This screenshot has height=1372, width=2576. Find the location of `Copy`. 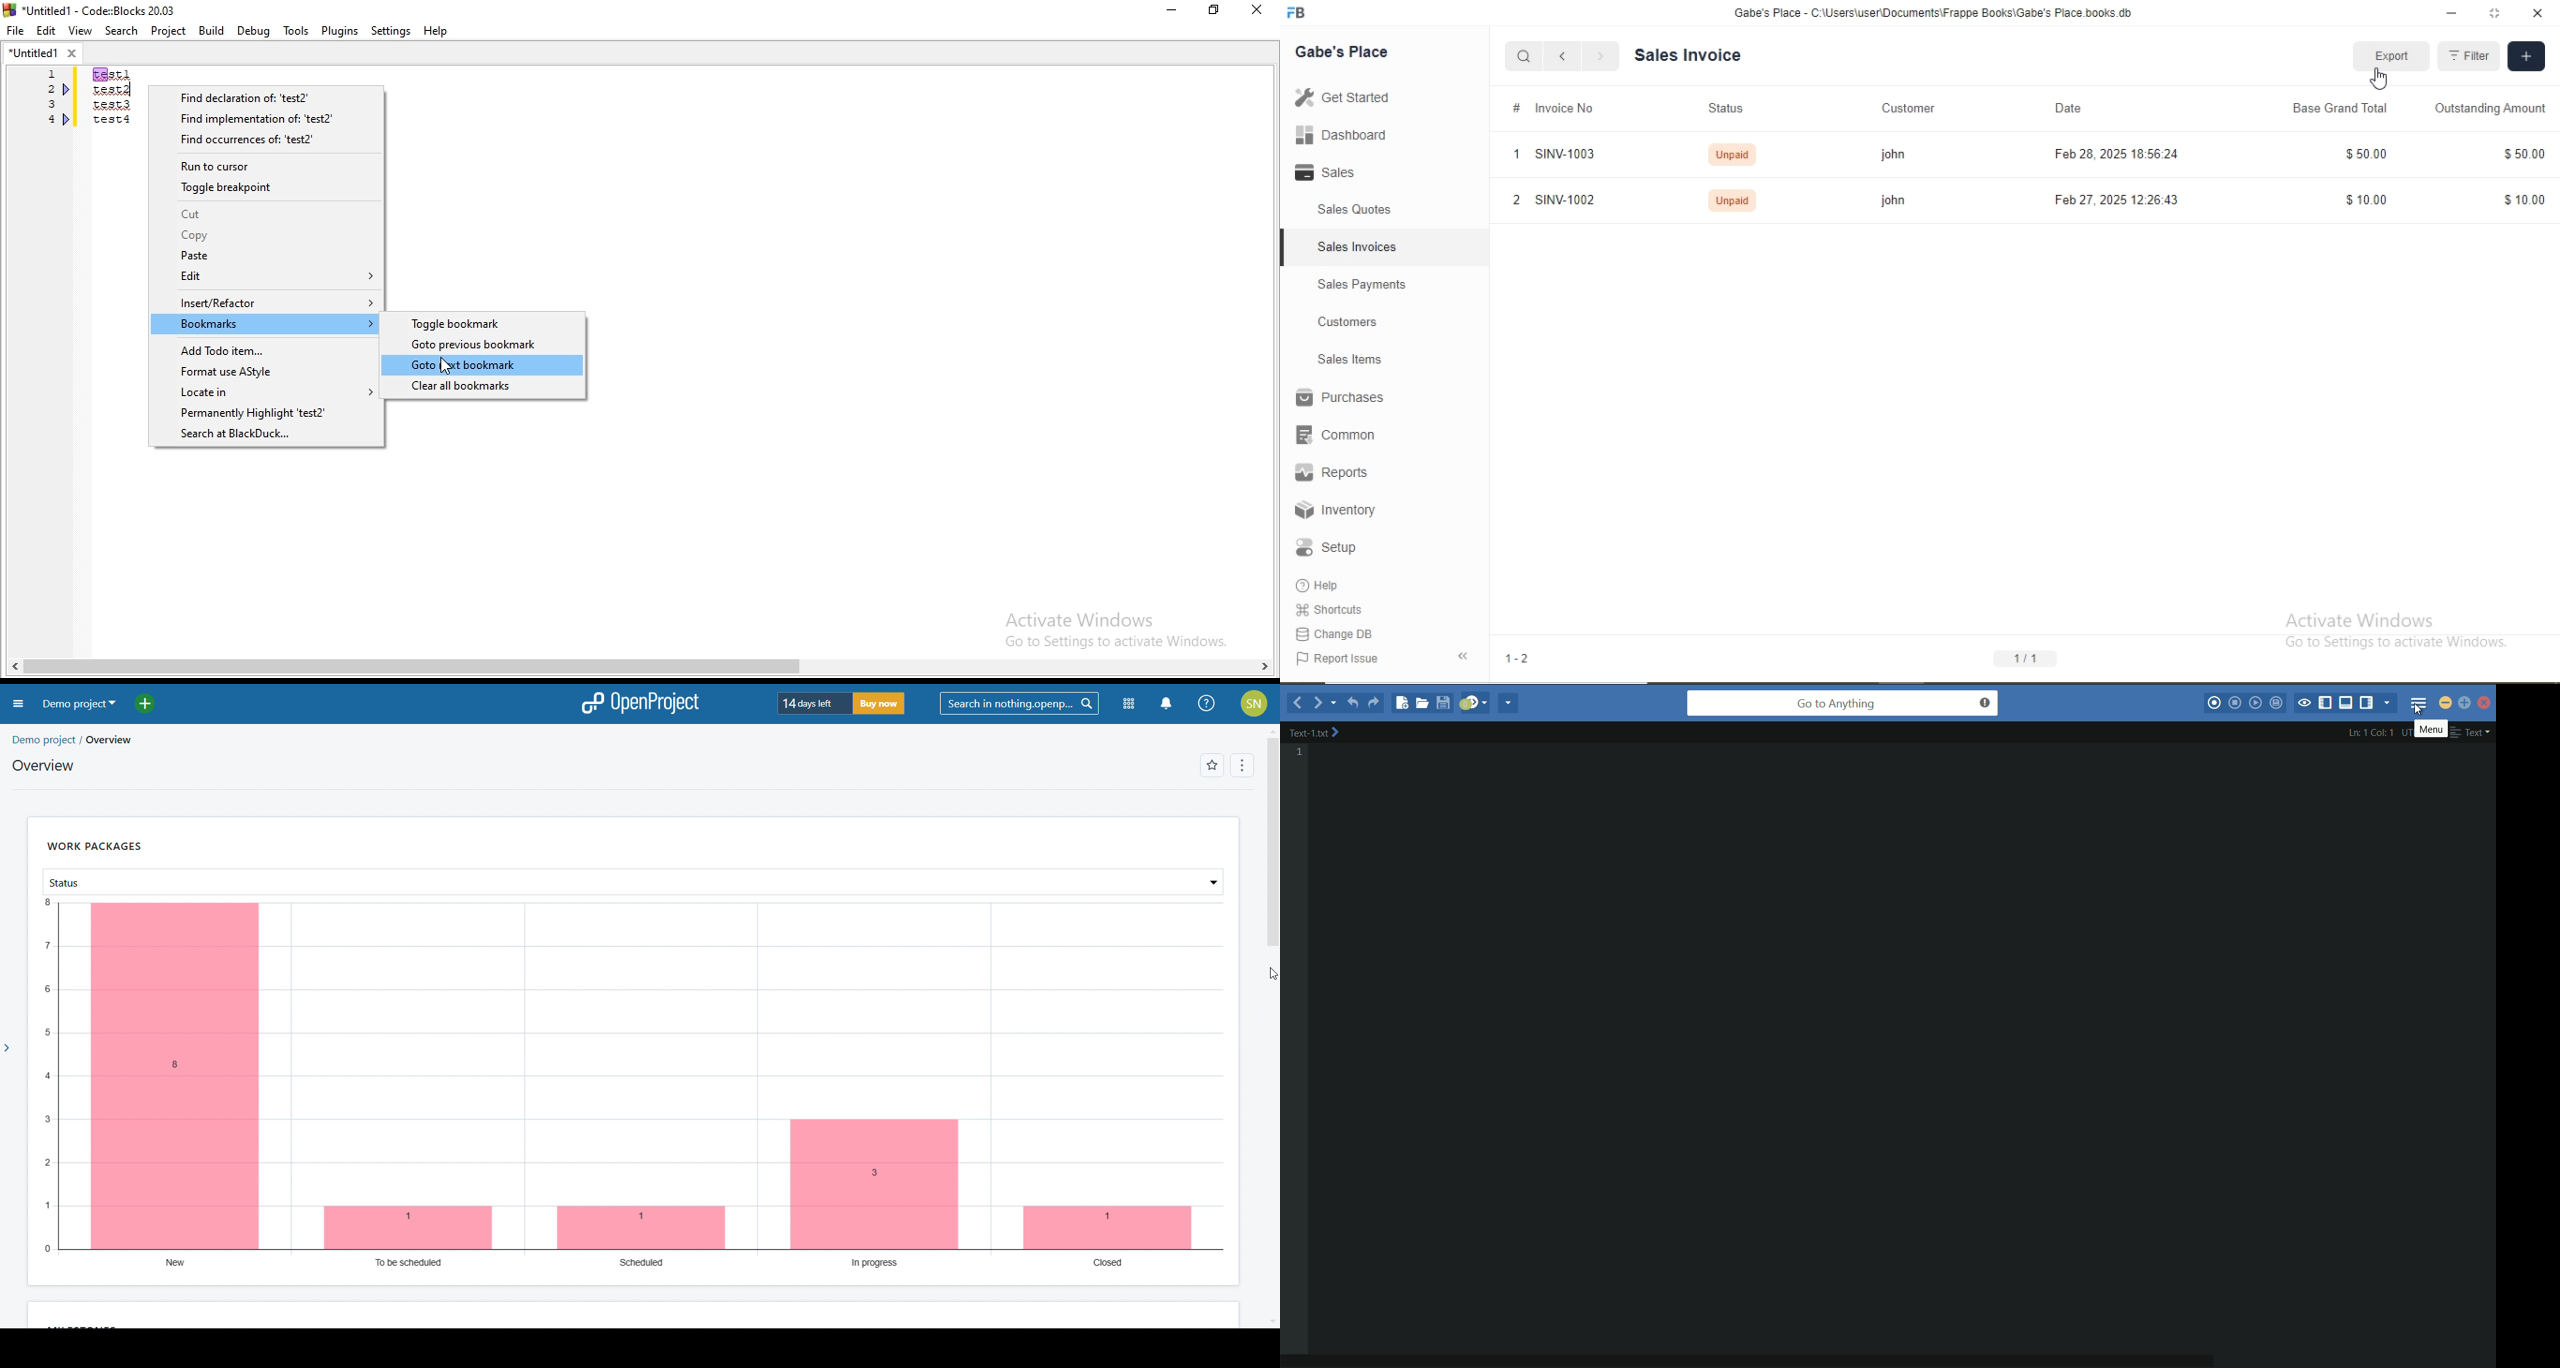

Copy is located at coordinates (268, 236).